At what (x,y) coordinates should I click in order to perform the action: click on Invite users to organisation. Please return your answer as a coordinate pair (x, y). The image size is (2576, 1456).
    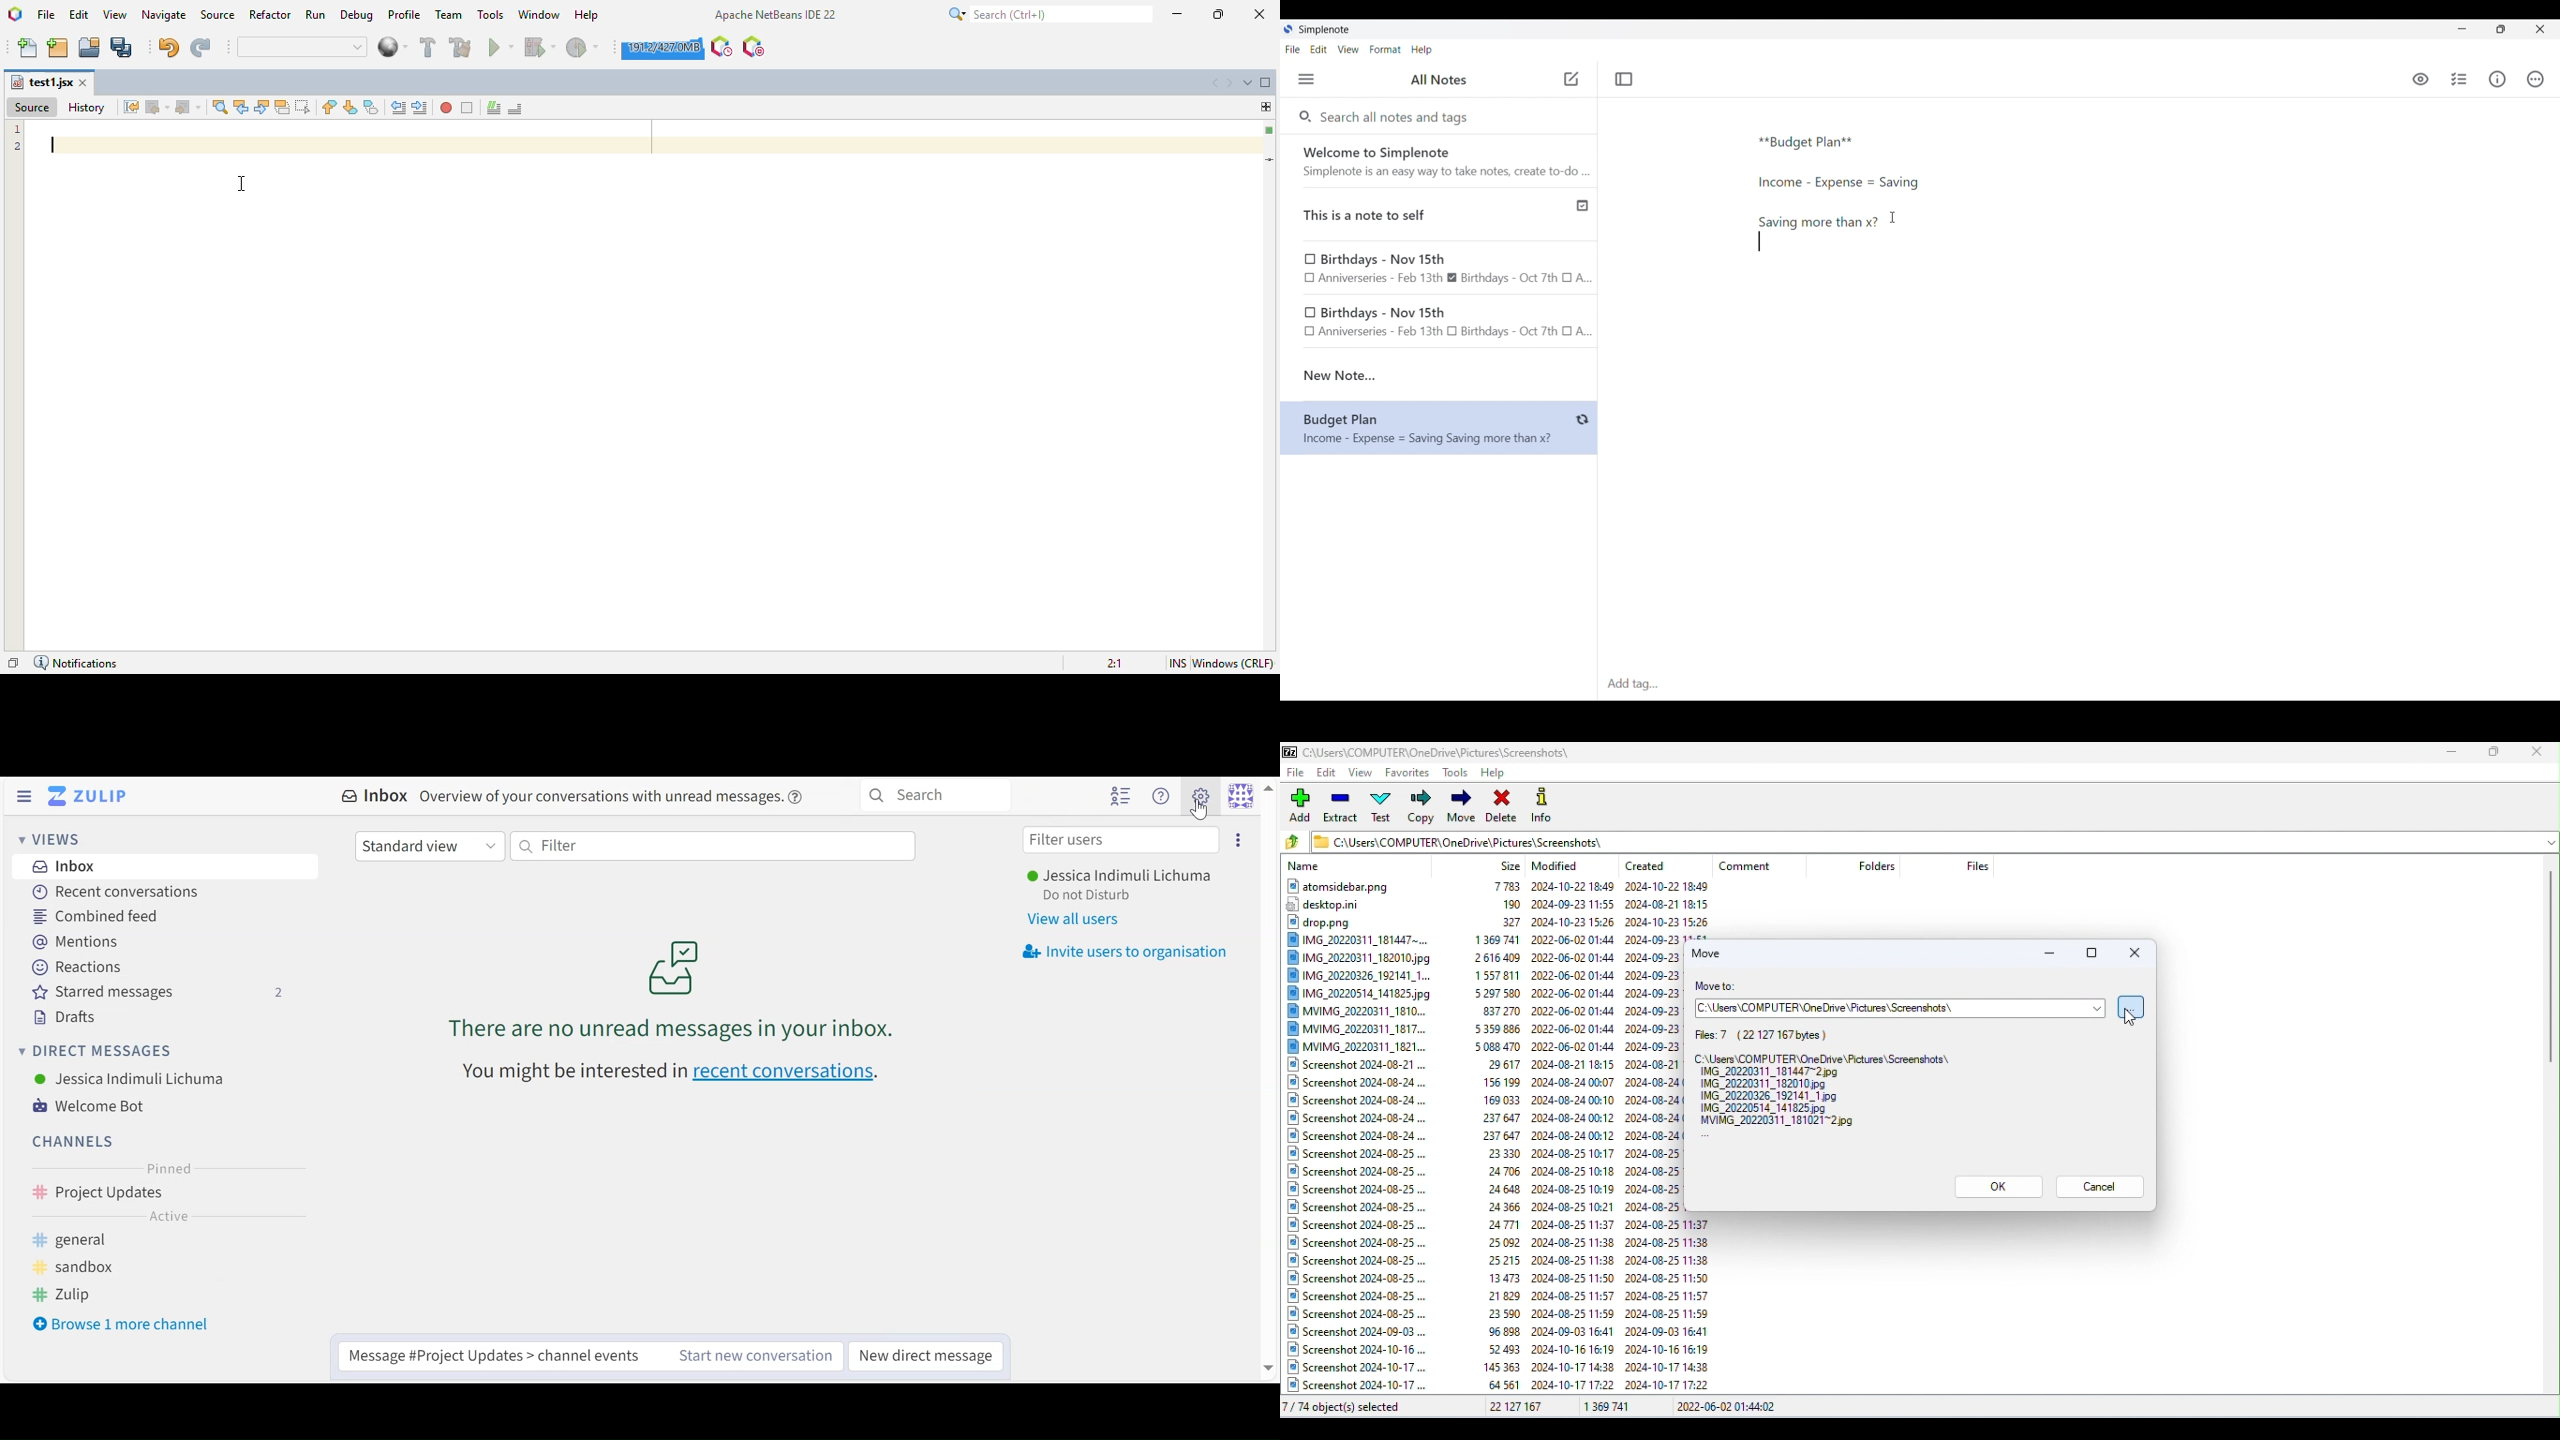
    Looking at the image, I should click on (1235, 839).